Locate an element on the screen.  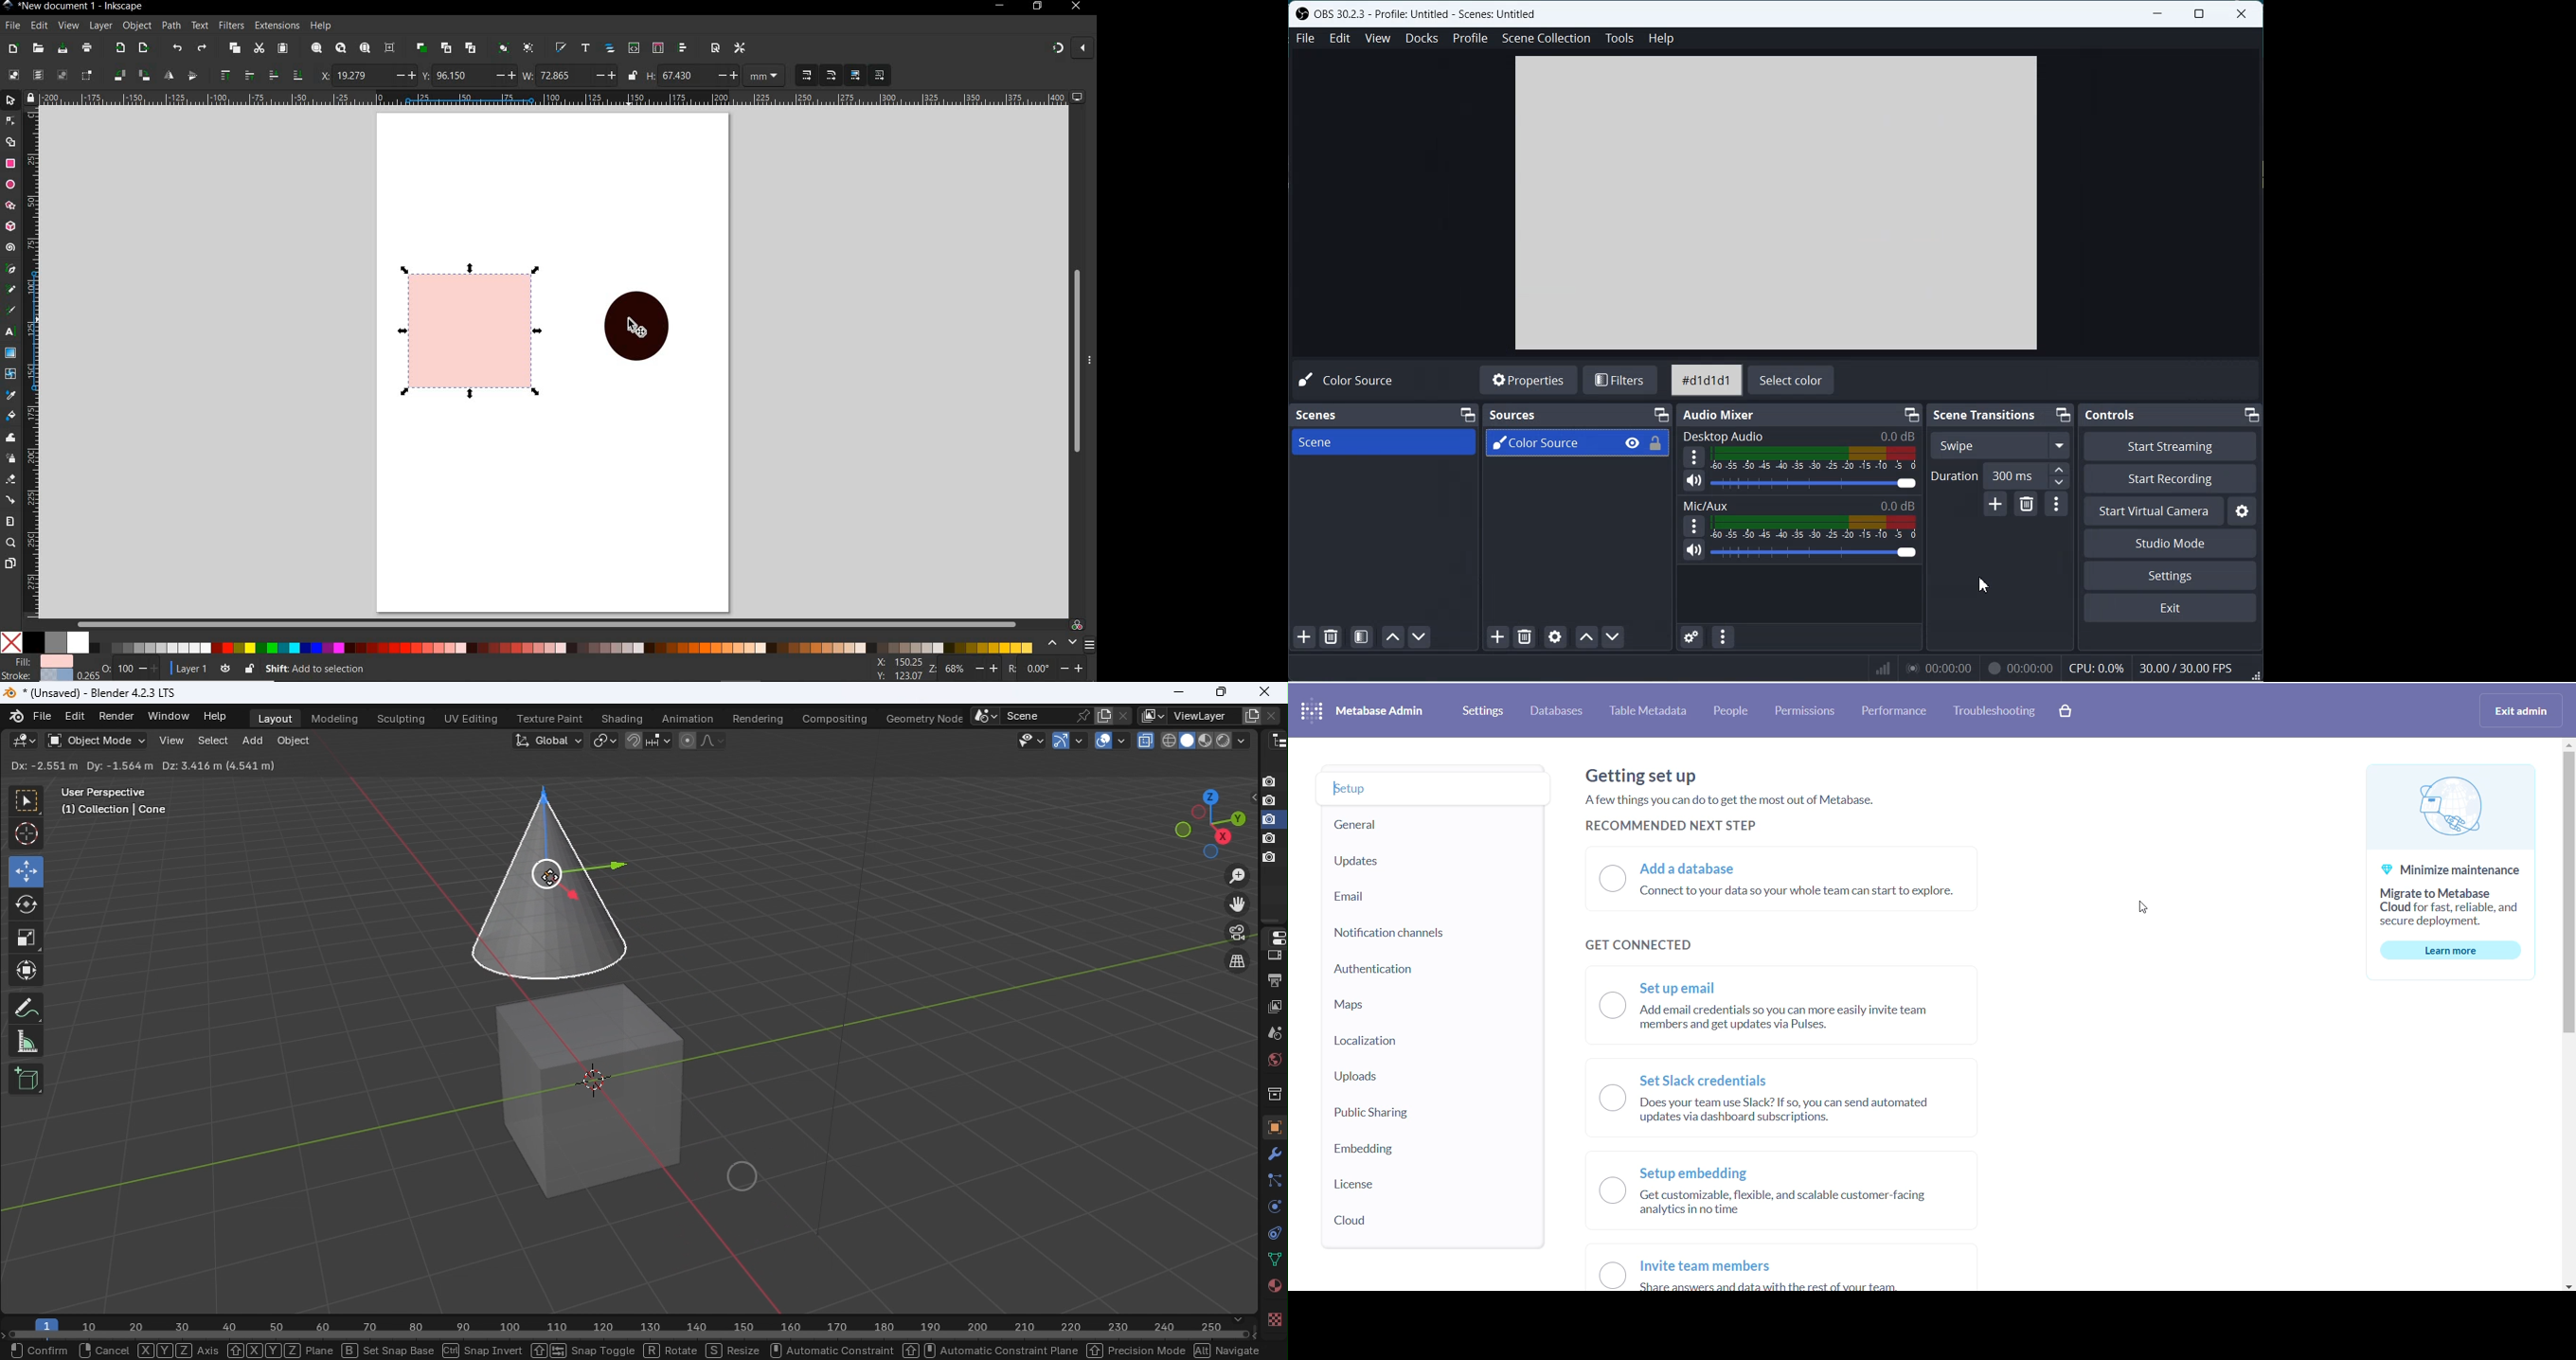
Swipe is located at coordinates (2000, 445).